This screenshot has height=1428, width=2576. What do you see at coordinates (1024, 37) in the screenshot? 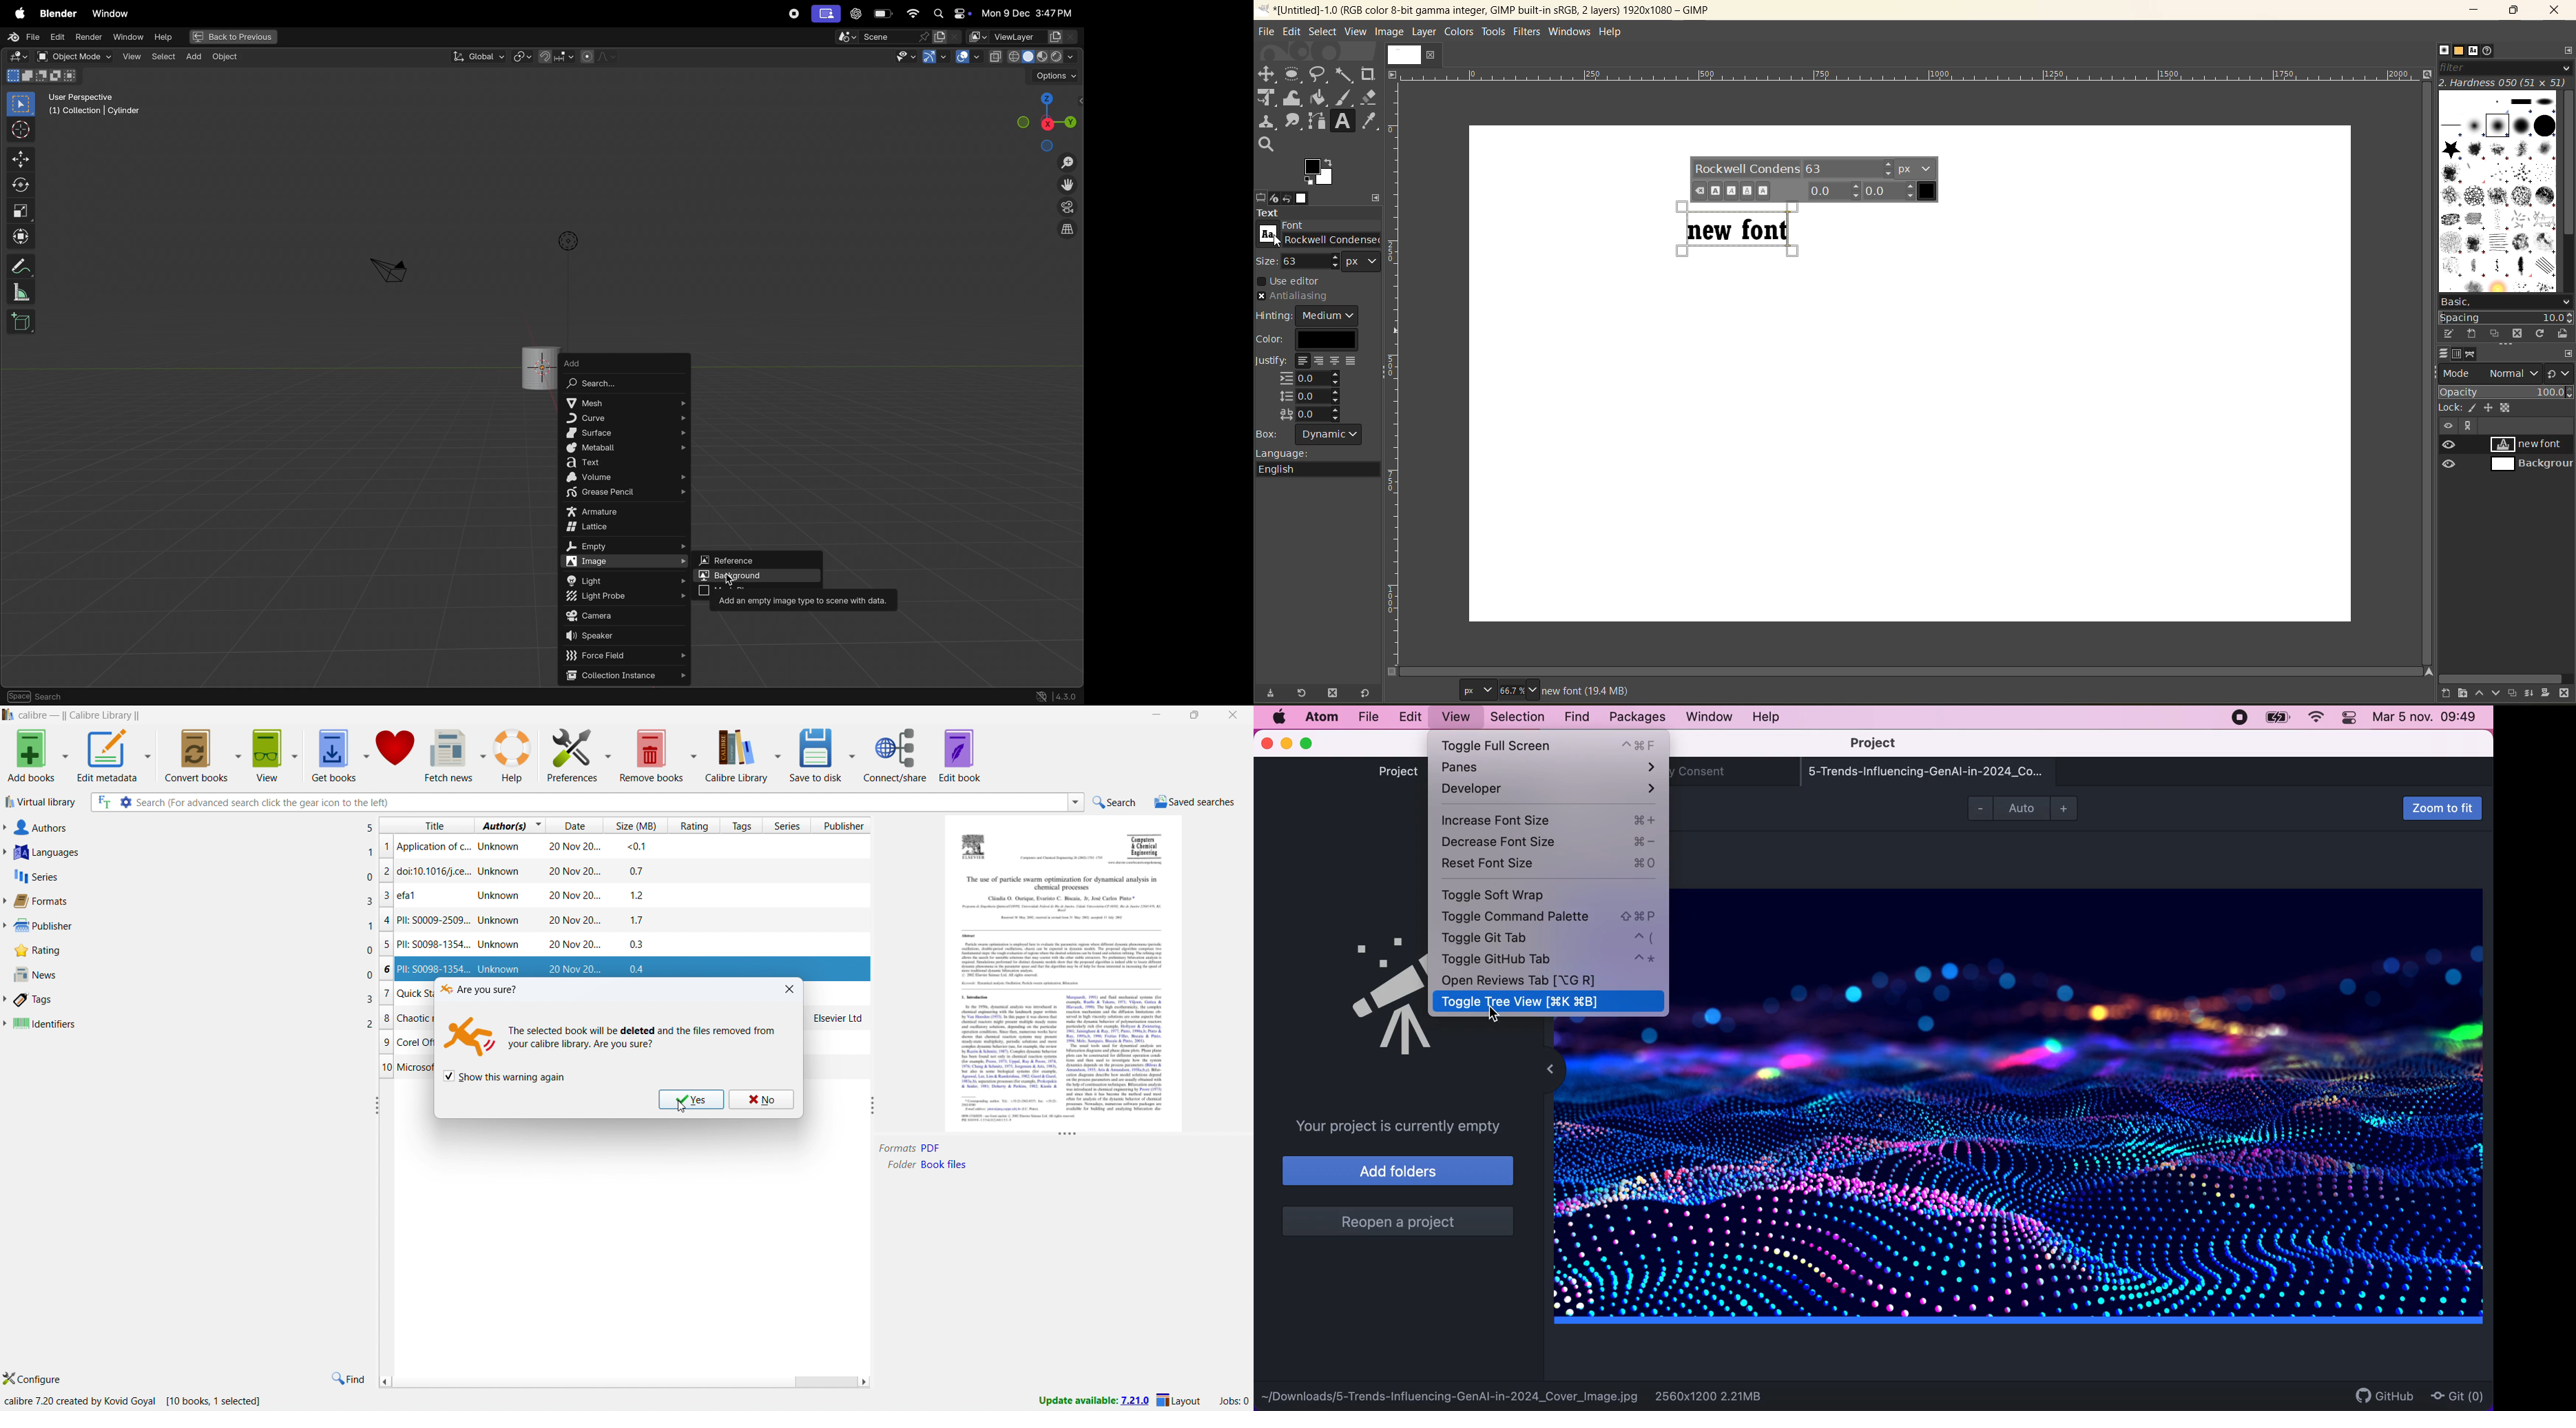
I see `Viewlayer` at bounding box center [1024, 37].